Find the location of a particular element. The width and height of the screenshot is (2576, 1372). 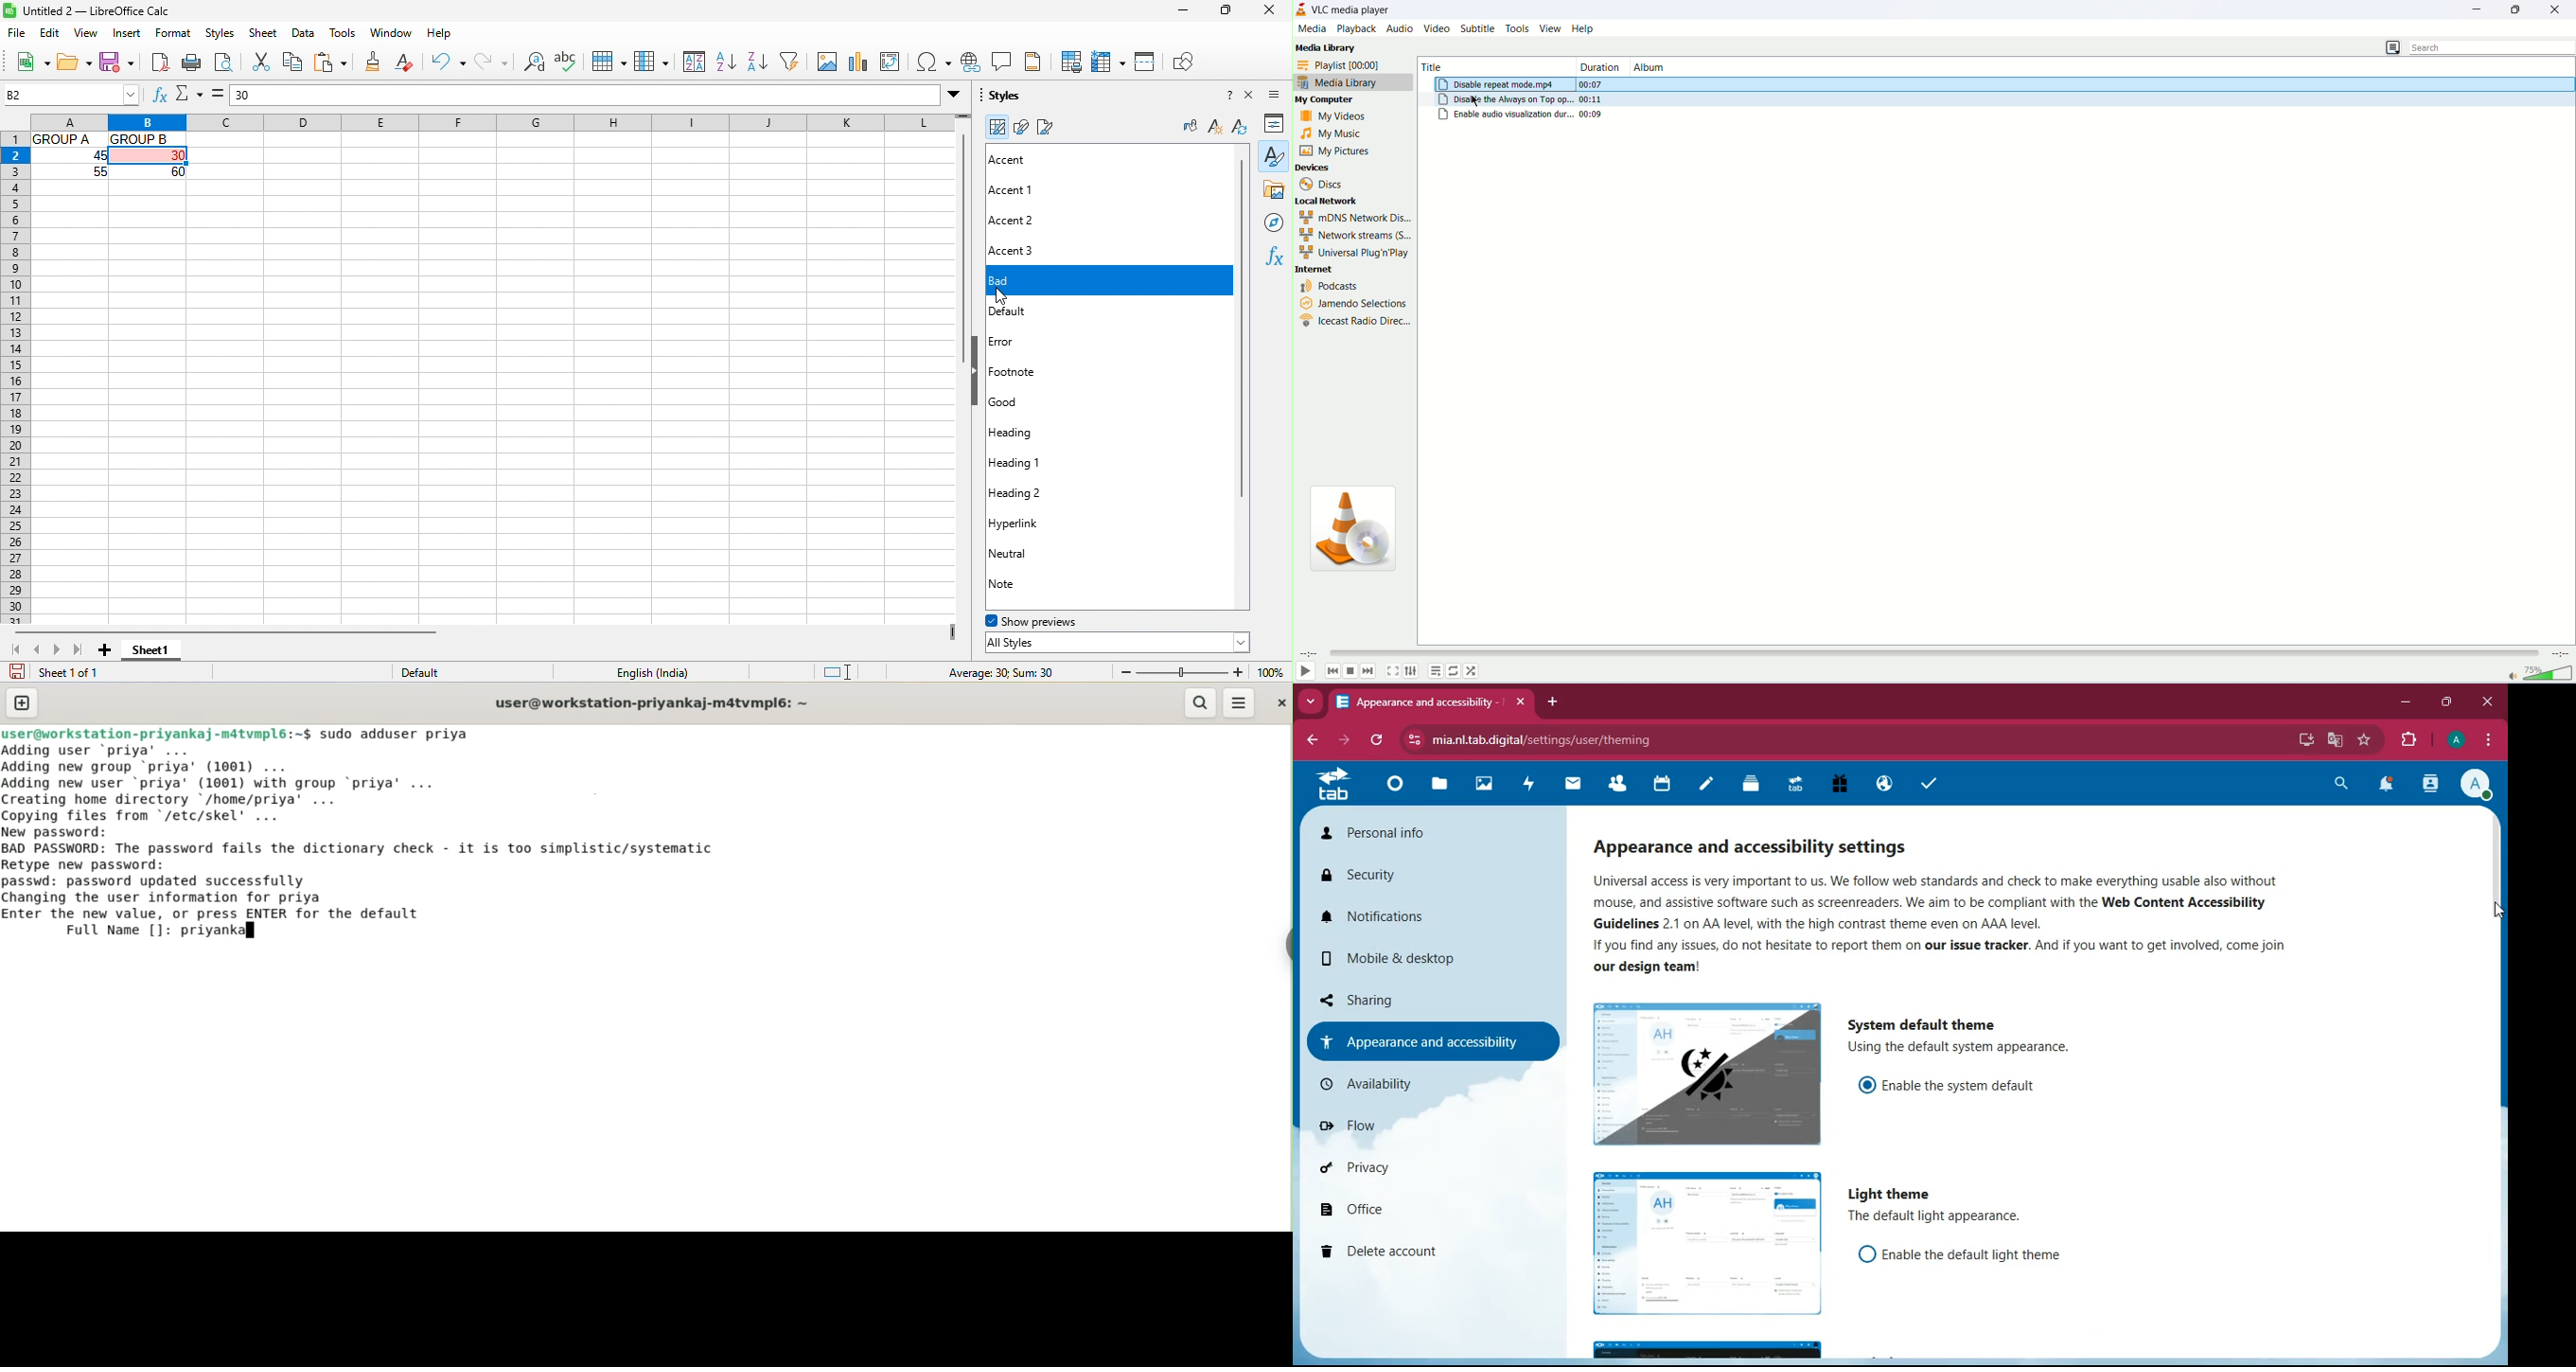

gift is located at coordinates (1835, 783).